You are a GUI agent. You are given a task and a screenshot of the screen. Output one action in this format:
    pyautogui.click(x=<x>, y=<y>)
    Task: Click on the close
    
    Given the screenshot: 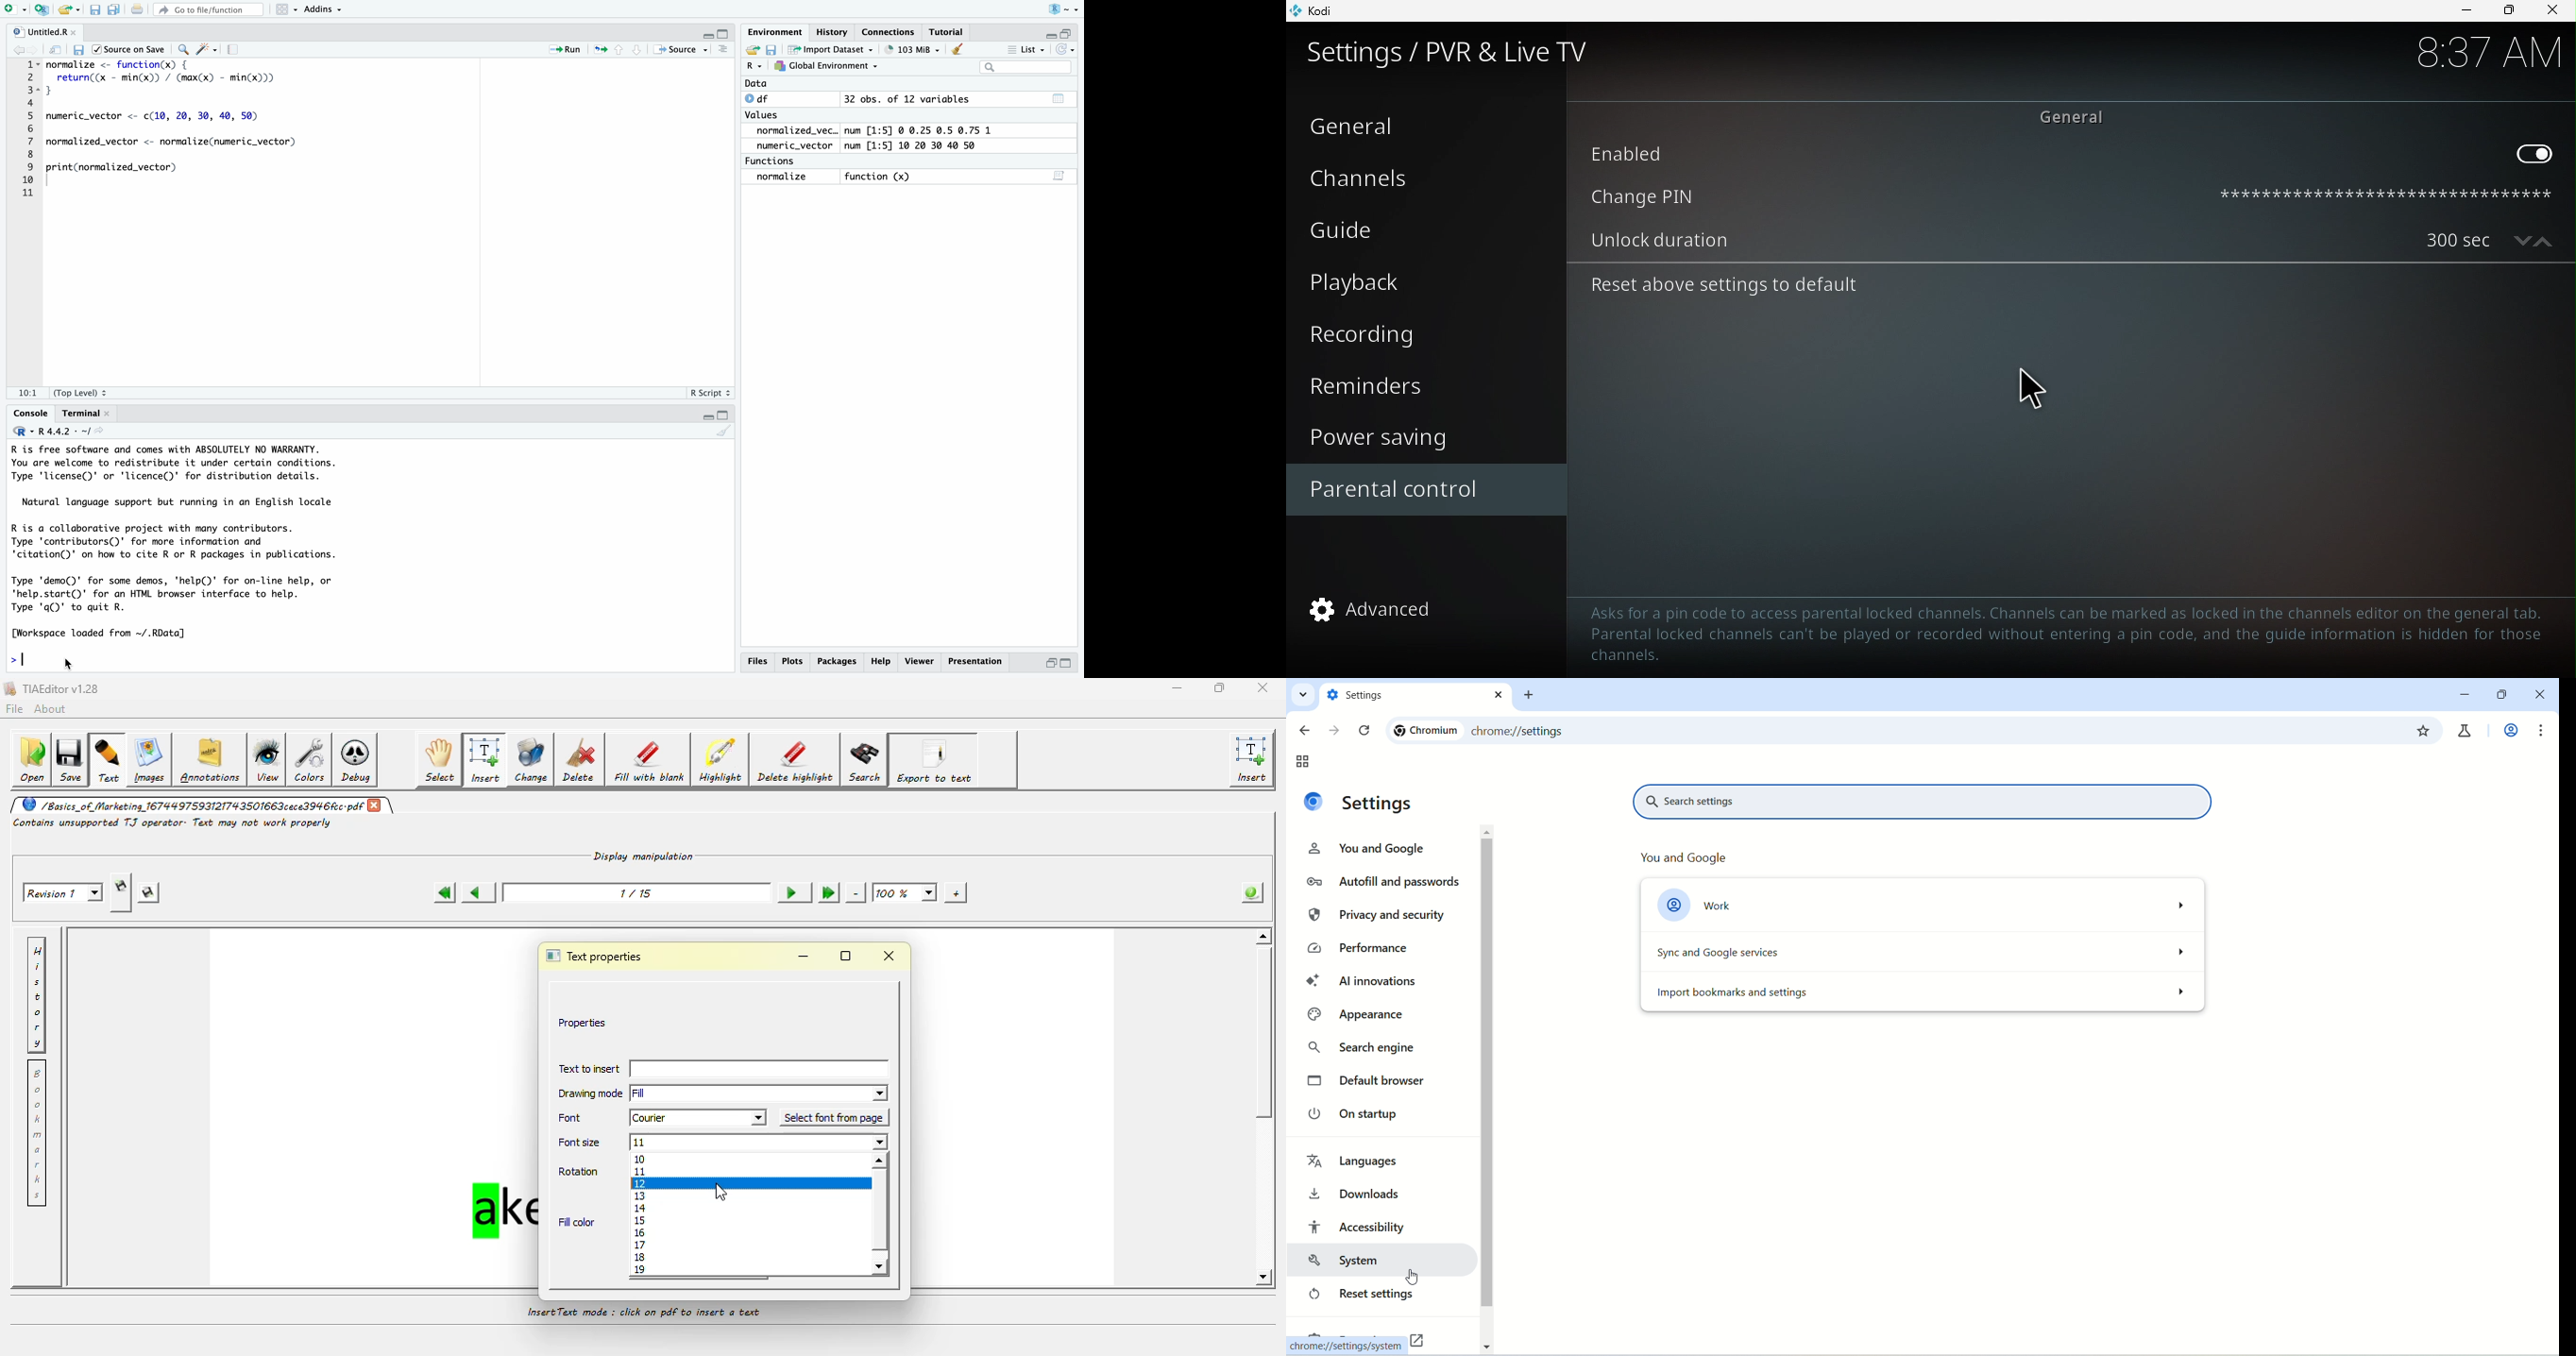 What is the action you would take?
    pyautogui.click(x=2555, y=12)
    